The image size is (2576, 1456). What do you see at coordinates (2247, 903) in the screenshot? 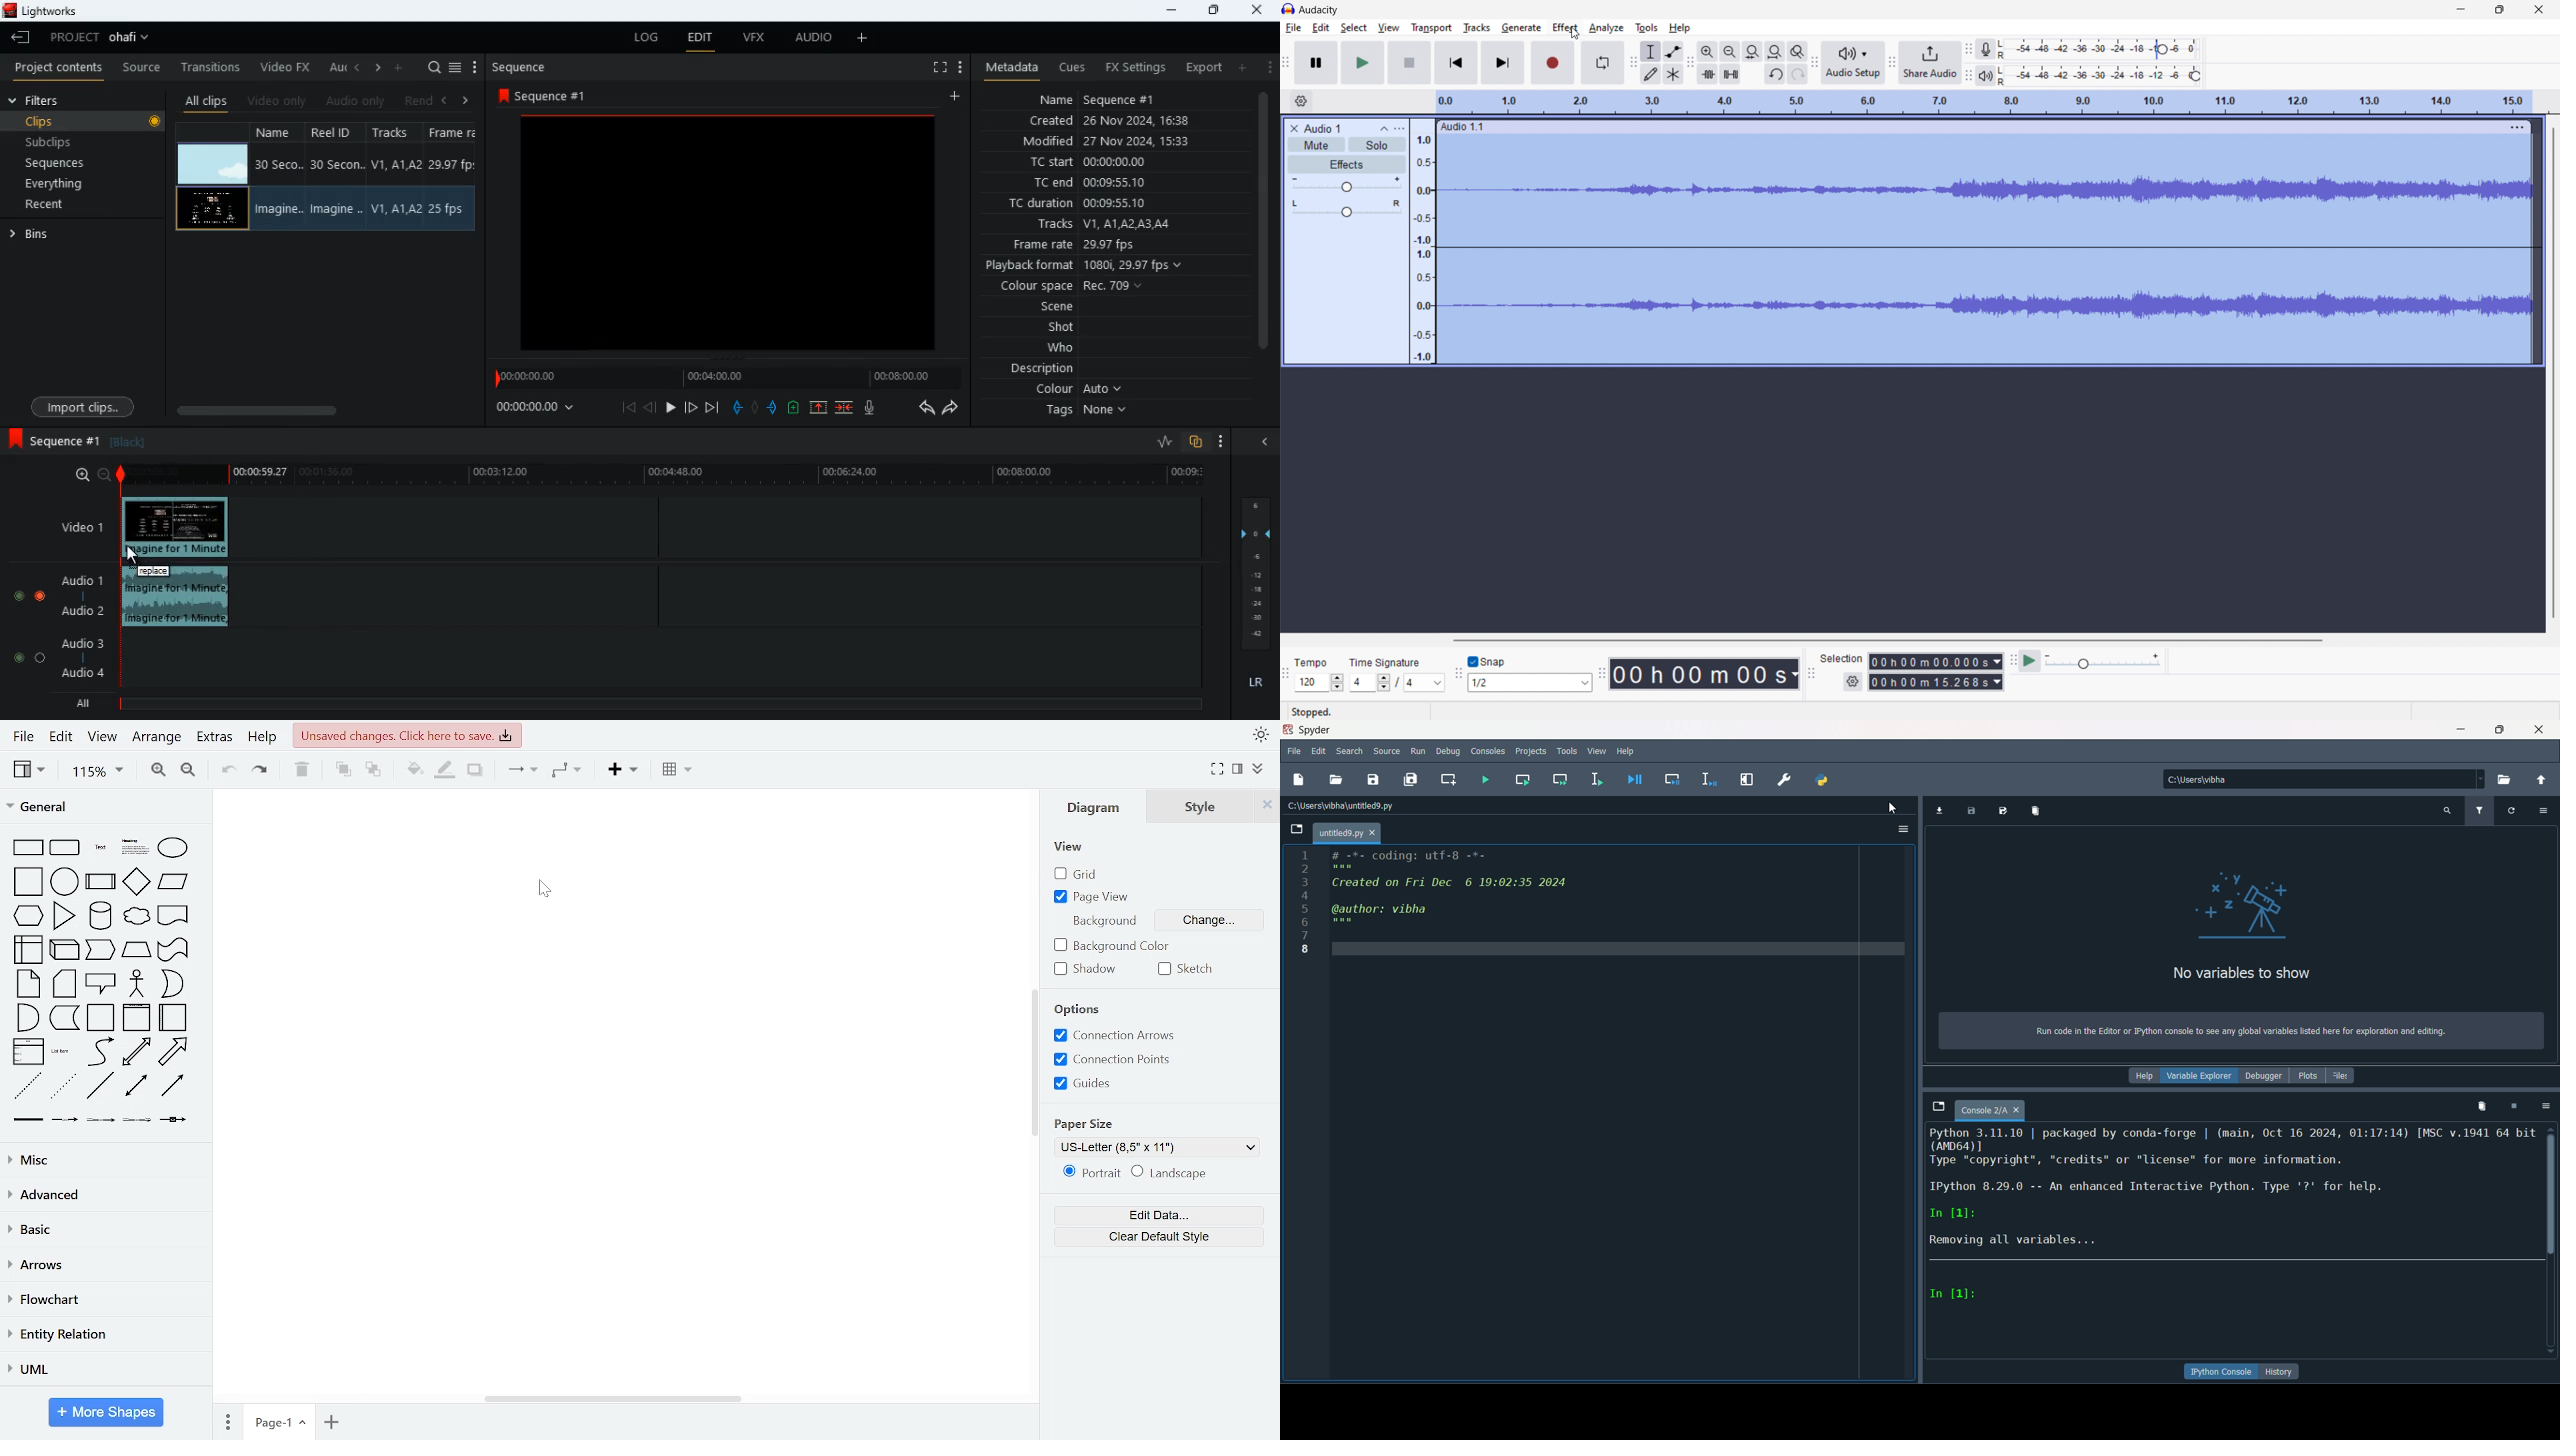
I see `graphics` at bounding box center [2247, 903].